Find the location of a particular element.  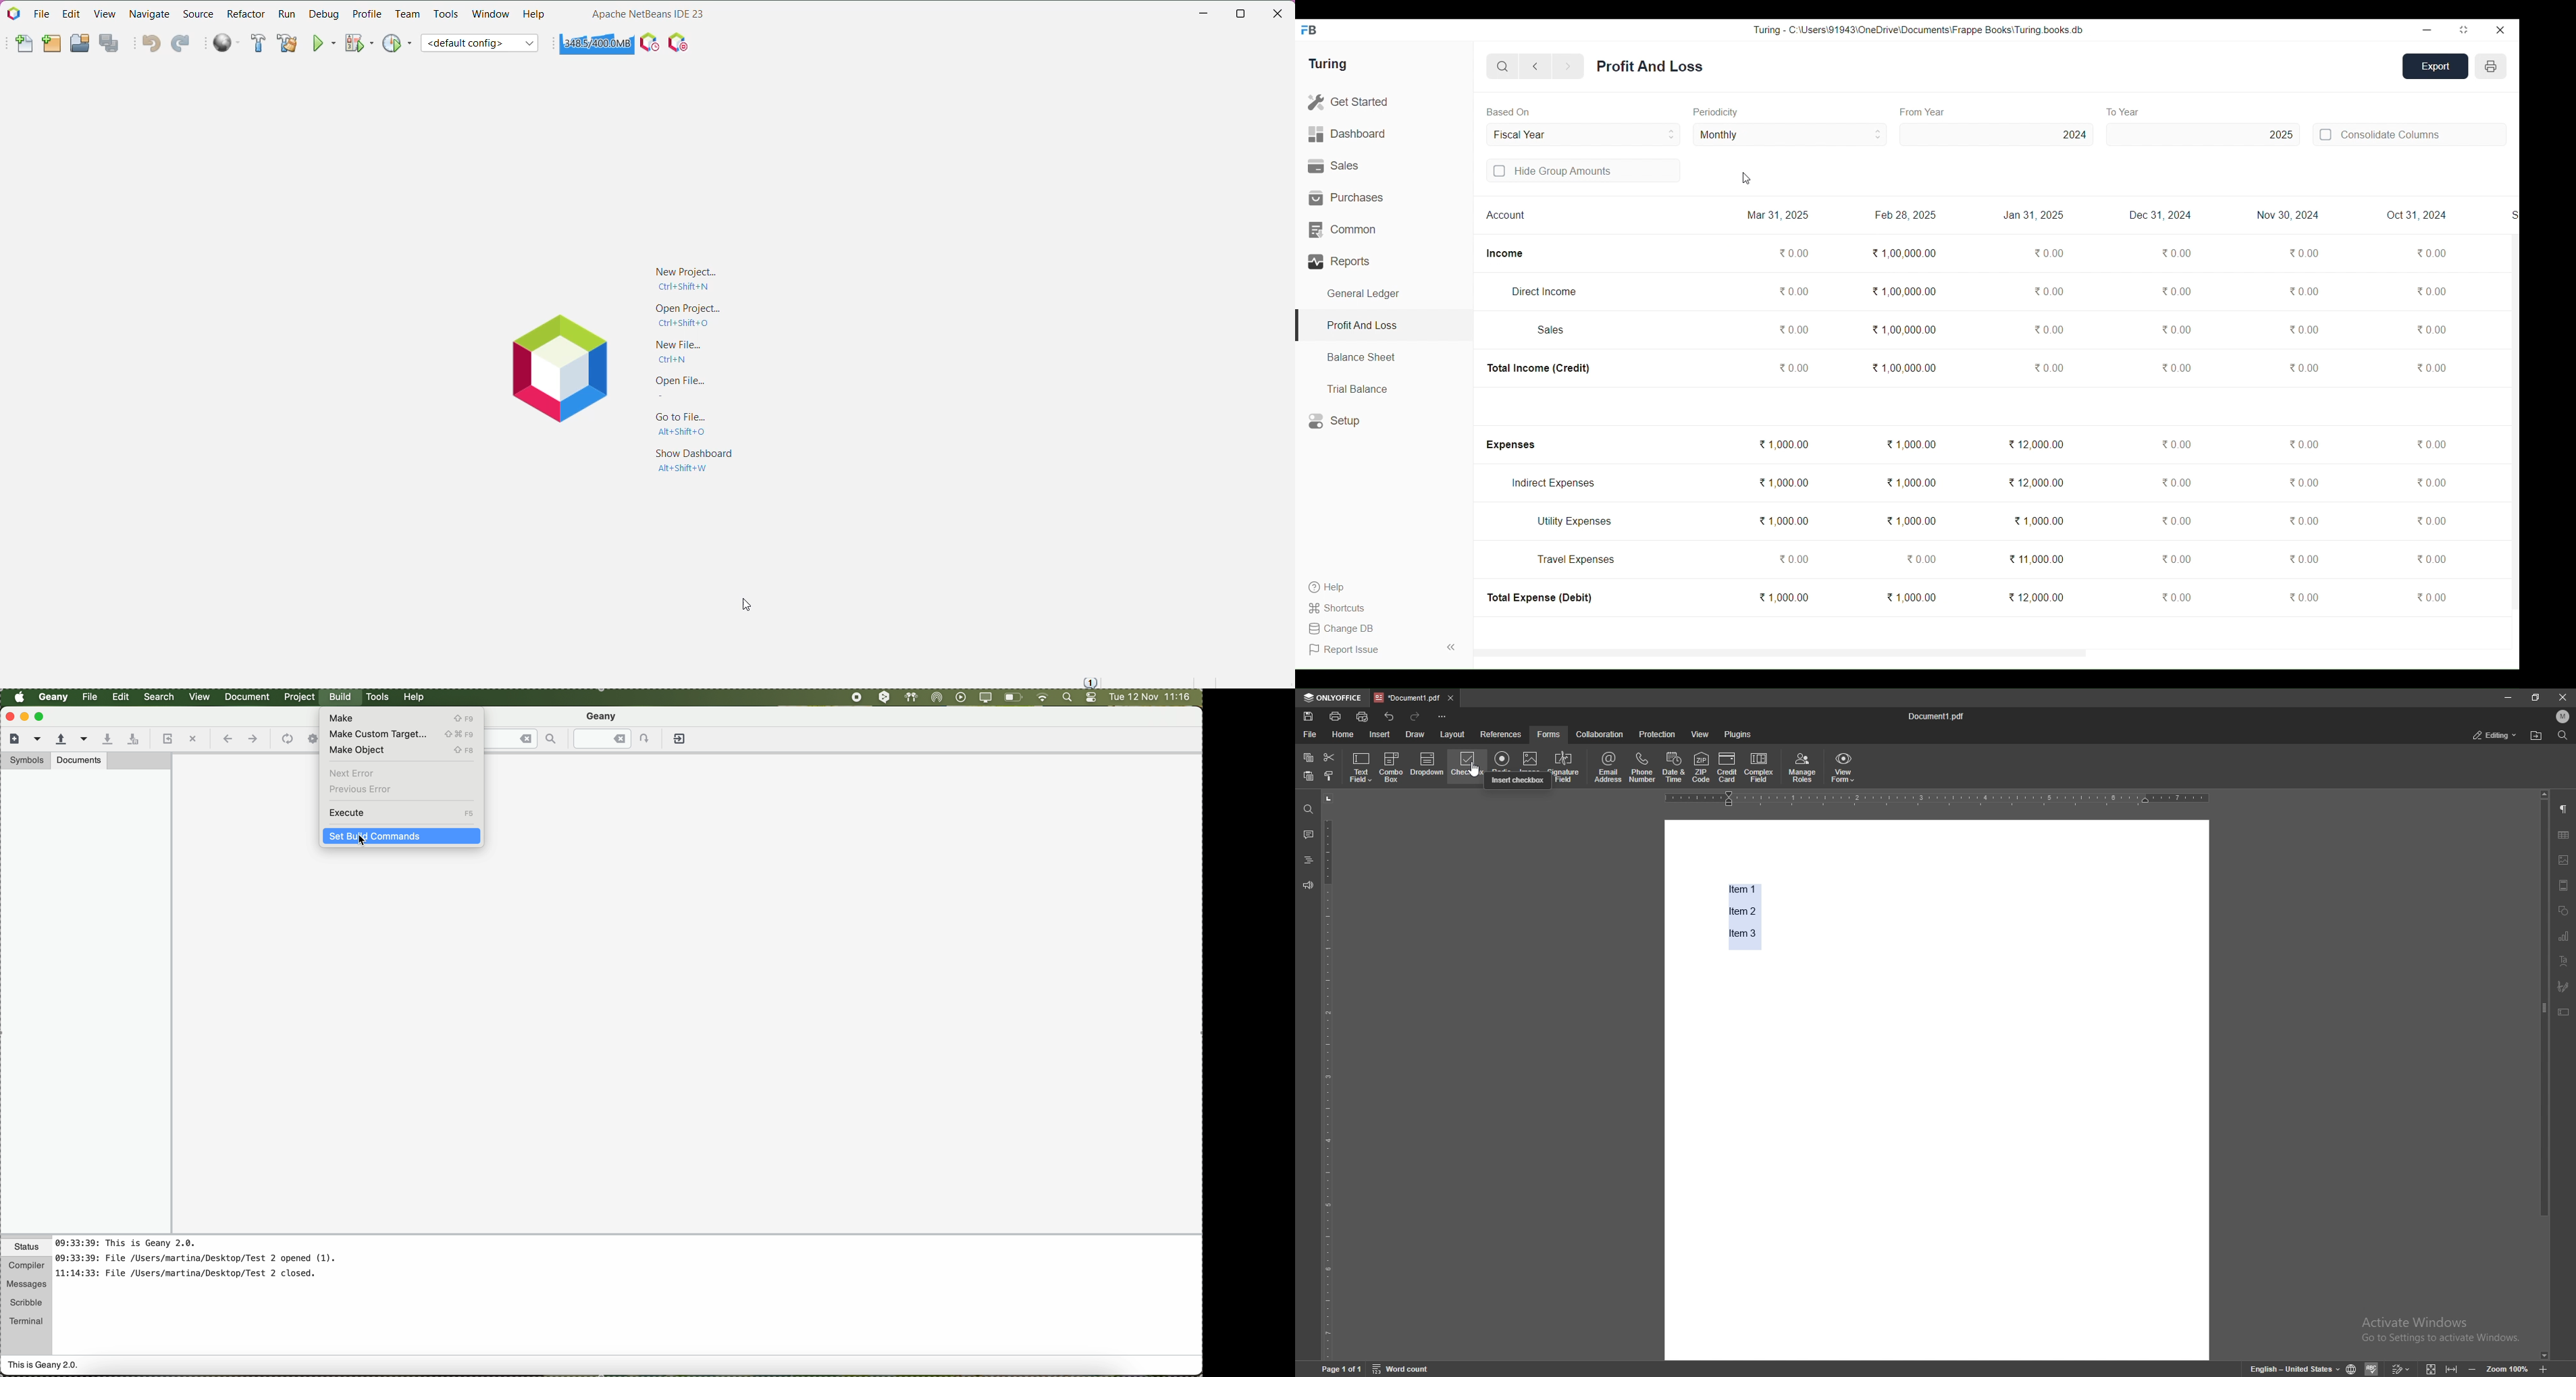

Export is located at coordinates (2436, 66).